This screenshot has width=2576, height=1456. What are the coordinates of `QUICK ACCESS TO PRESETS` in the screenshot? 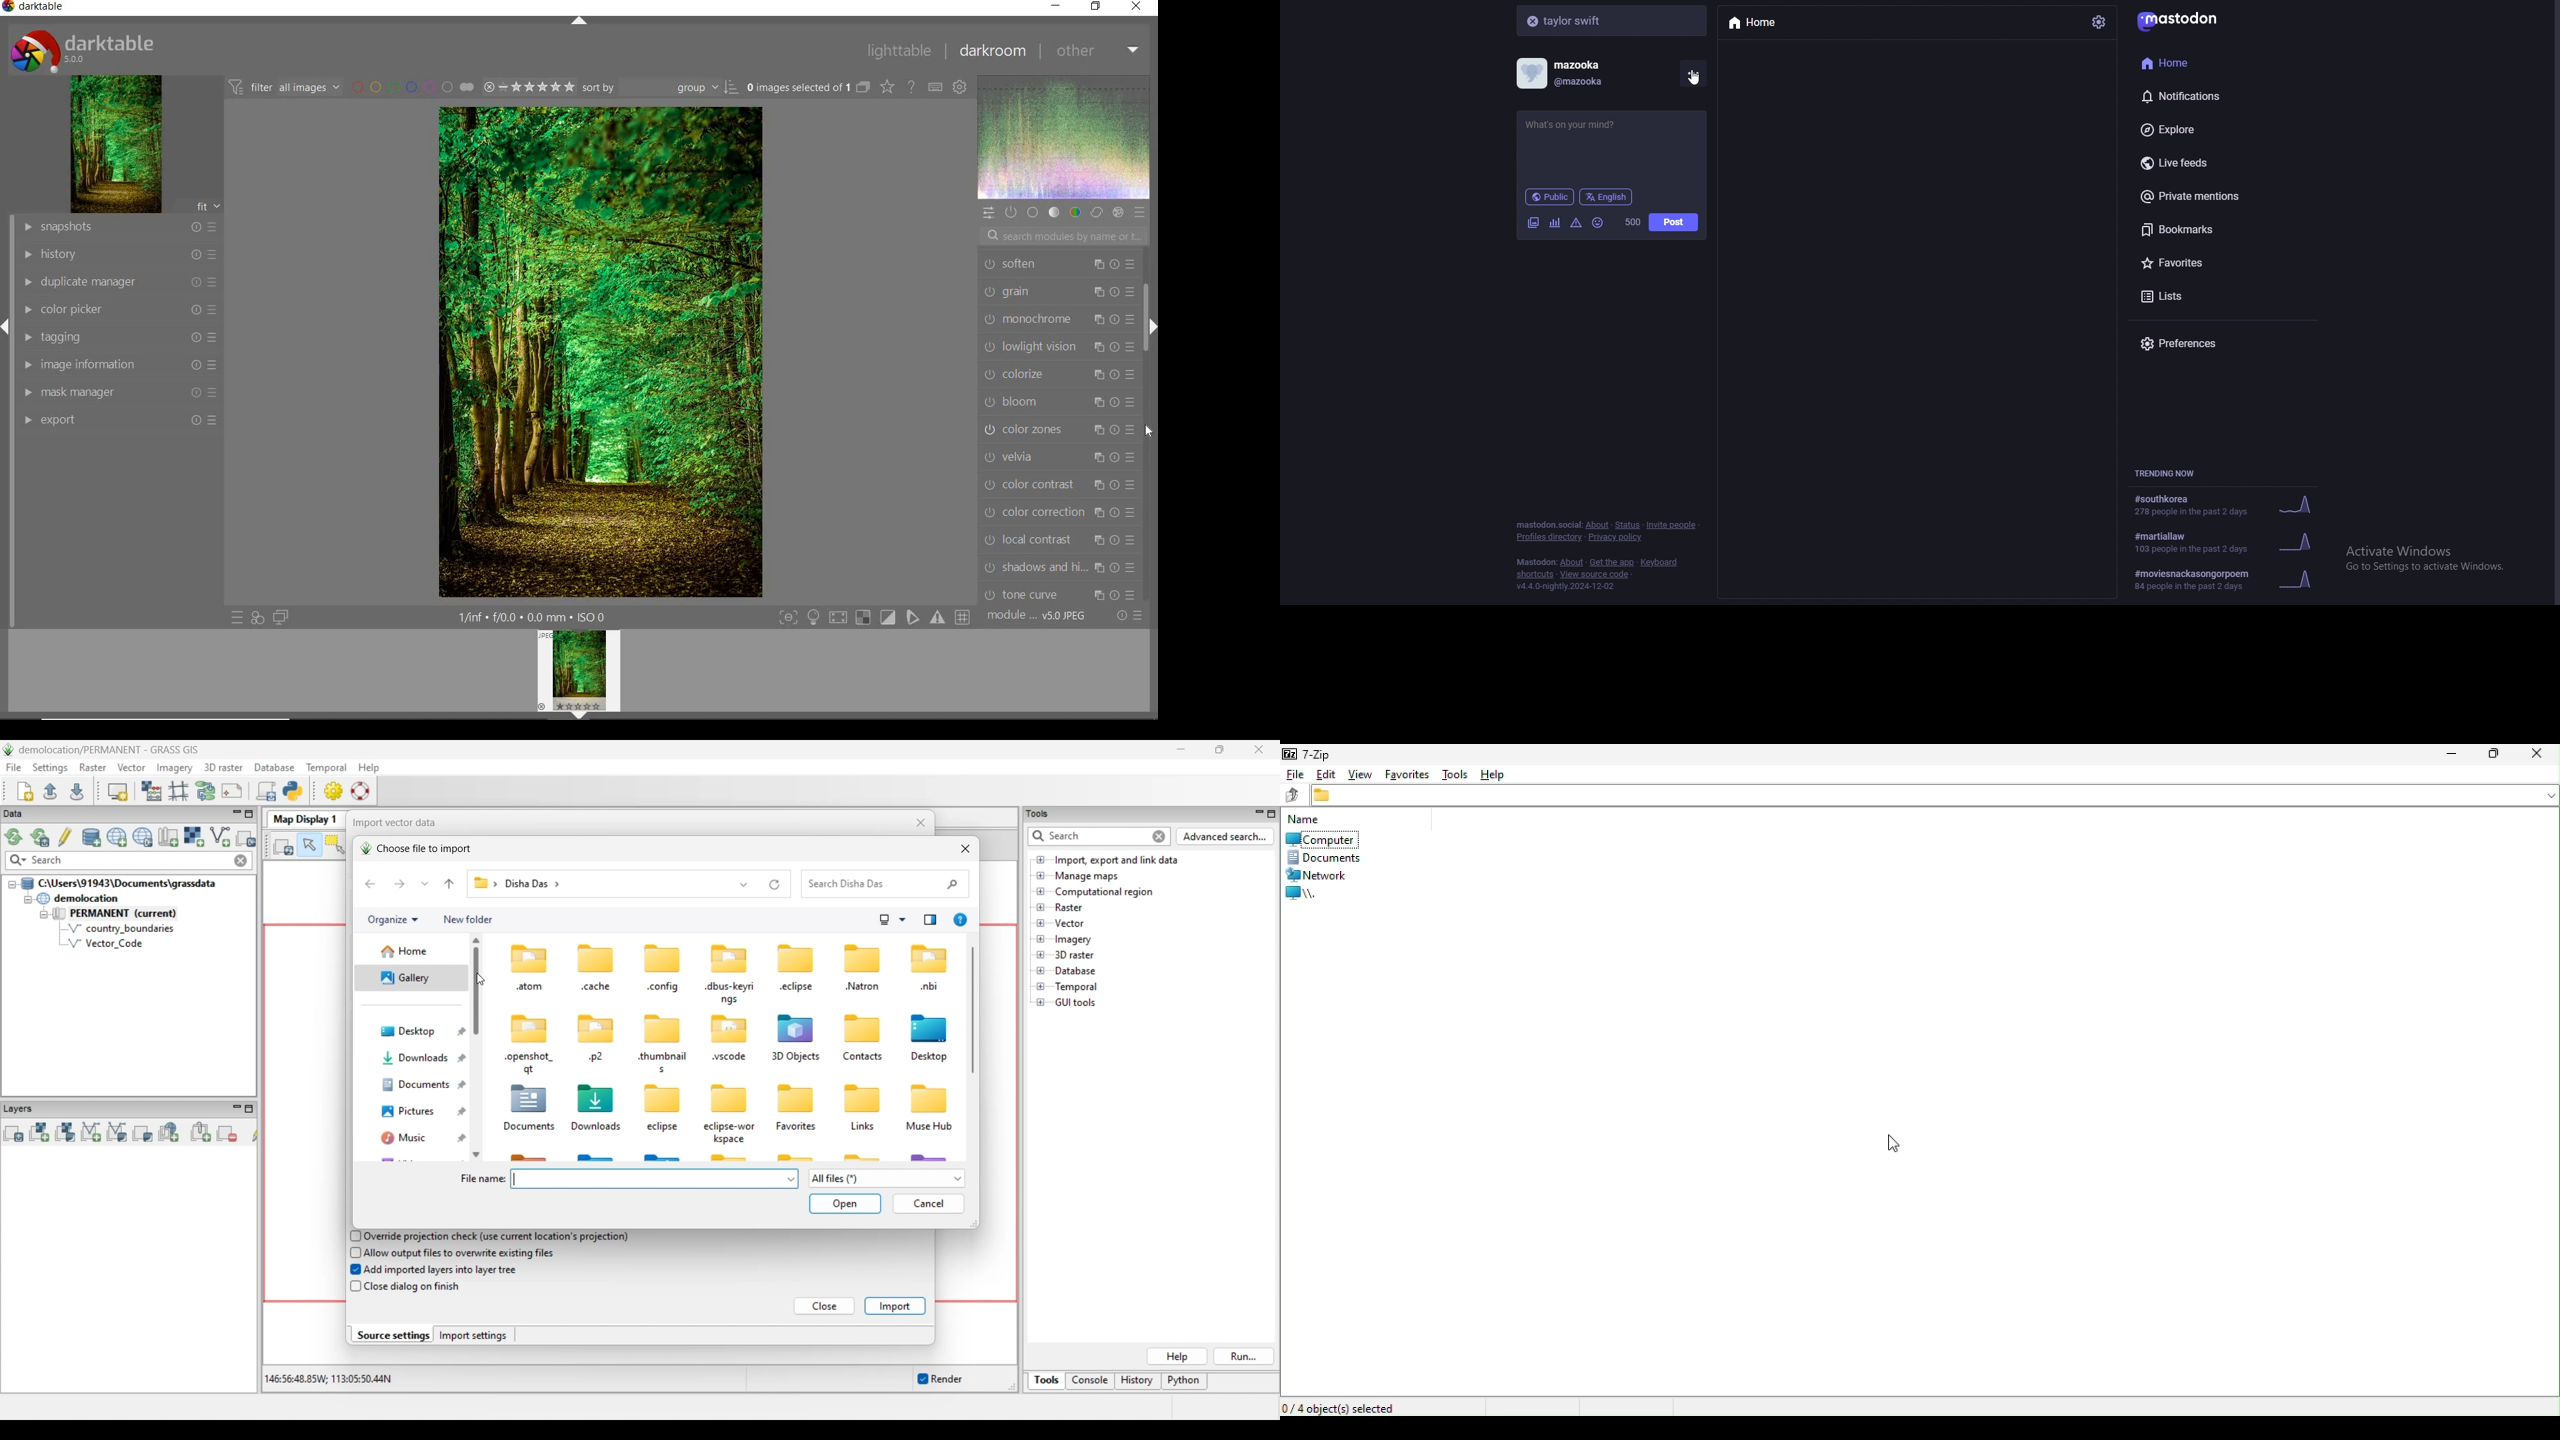 It's located at (237, 617).